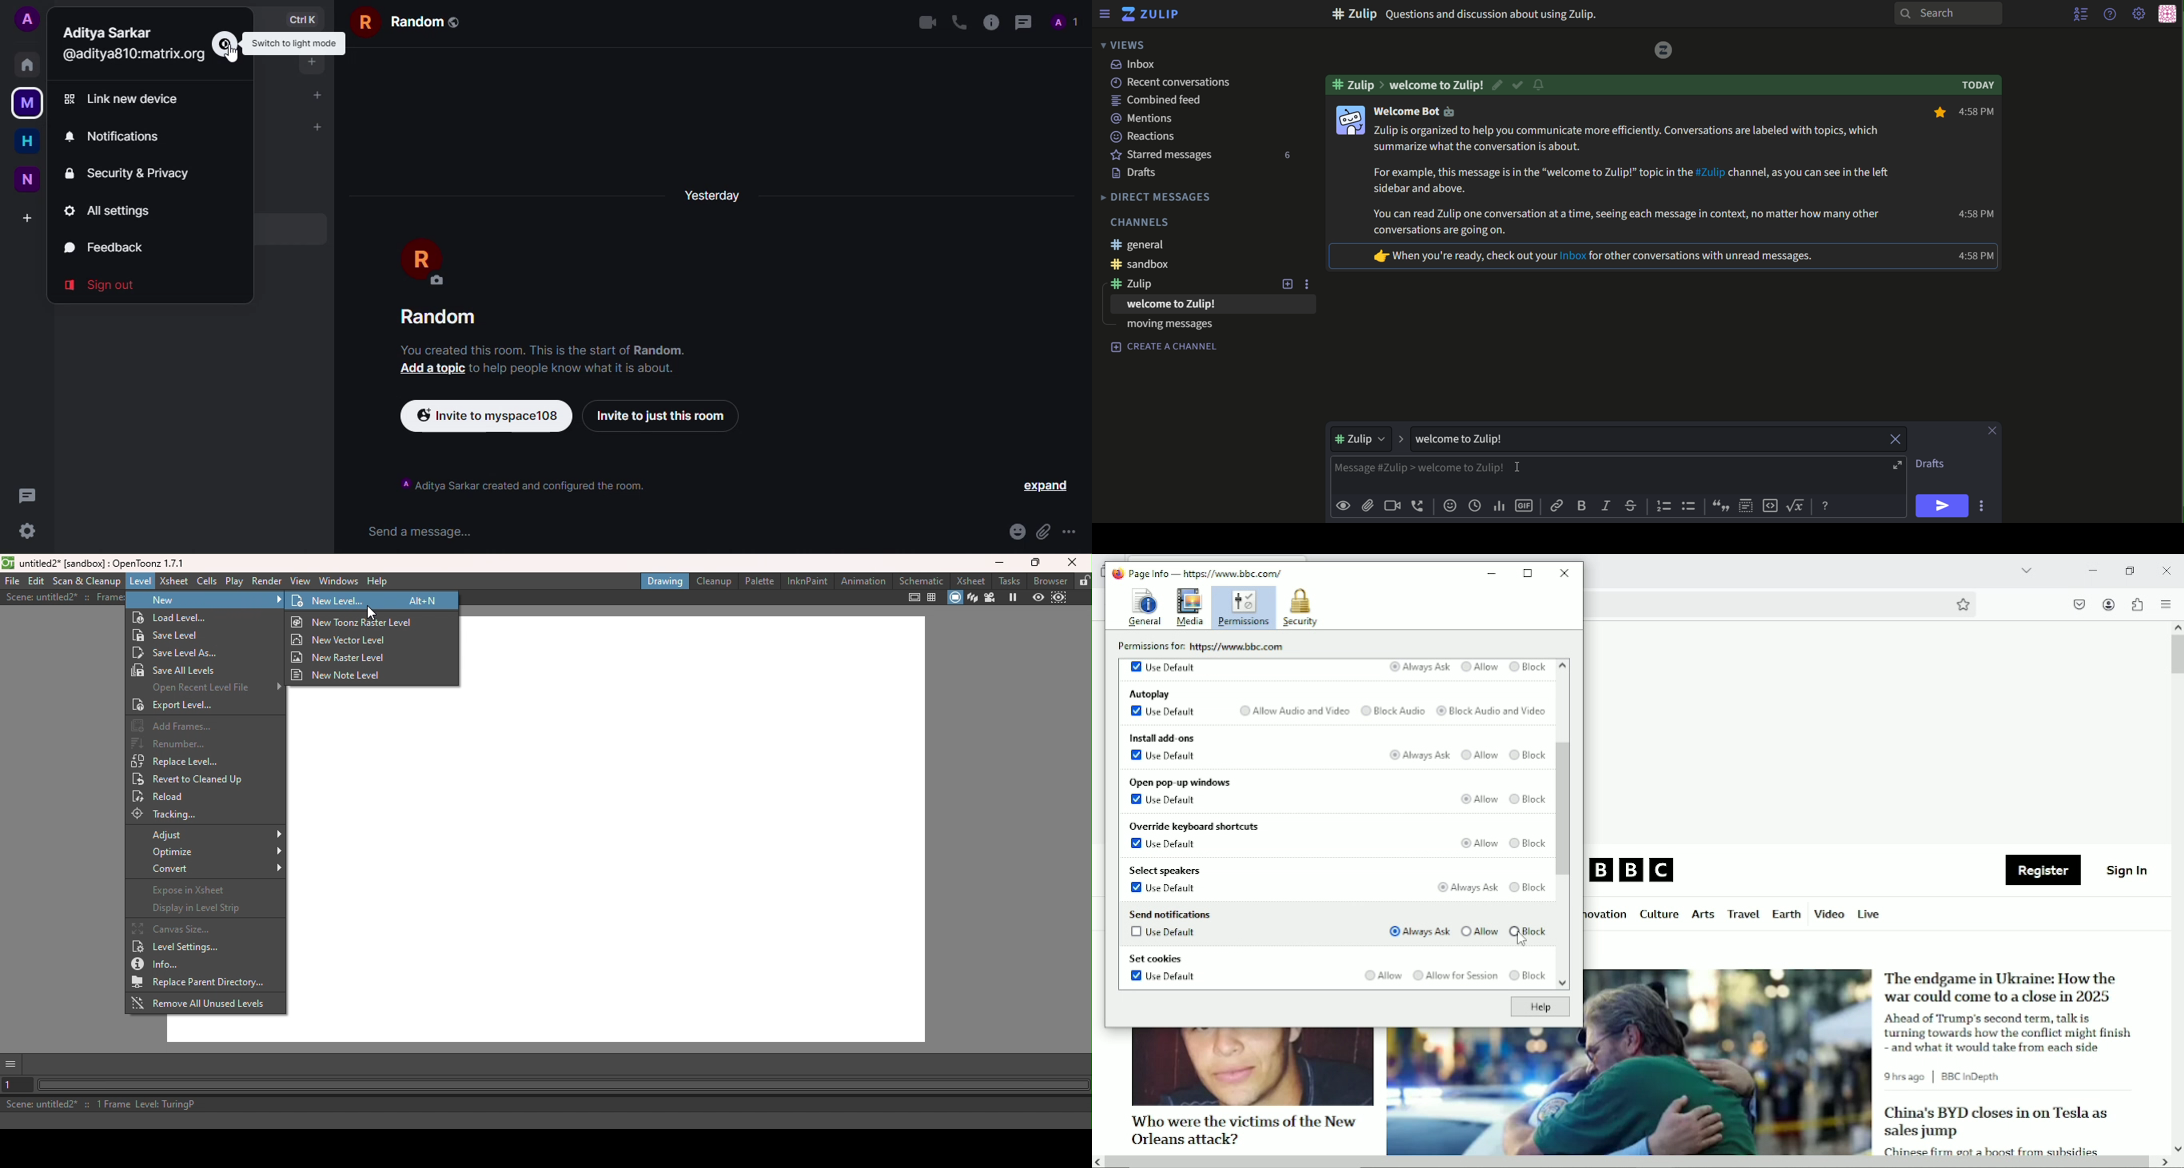 Image resolution: width=2184 pixels, height=1176 pixels. Describe the element at coordinates (1241, 1129) in the screenshot. I see `Who were the victims of the New Orleans attack?` at that location.